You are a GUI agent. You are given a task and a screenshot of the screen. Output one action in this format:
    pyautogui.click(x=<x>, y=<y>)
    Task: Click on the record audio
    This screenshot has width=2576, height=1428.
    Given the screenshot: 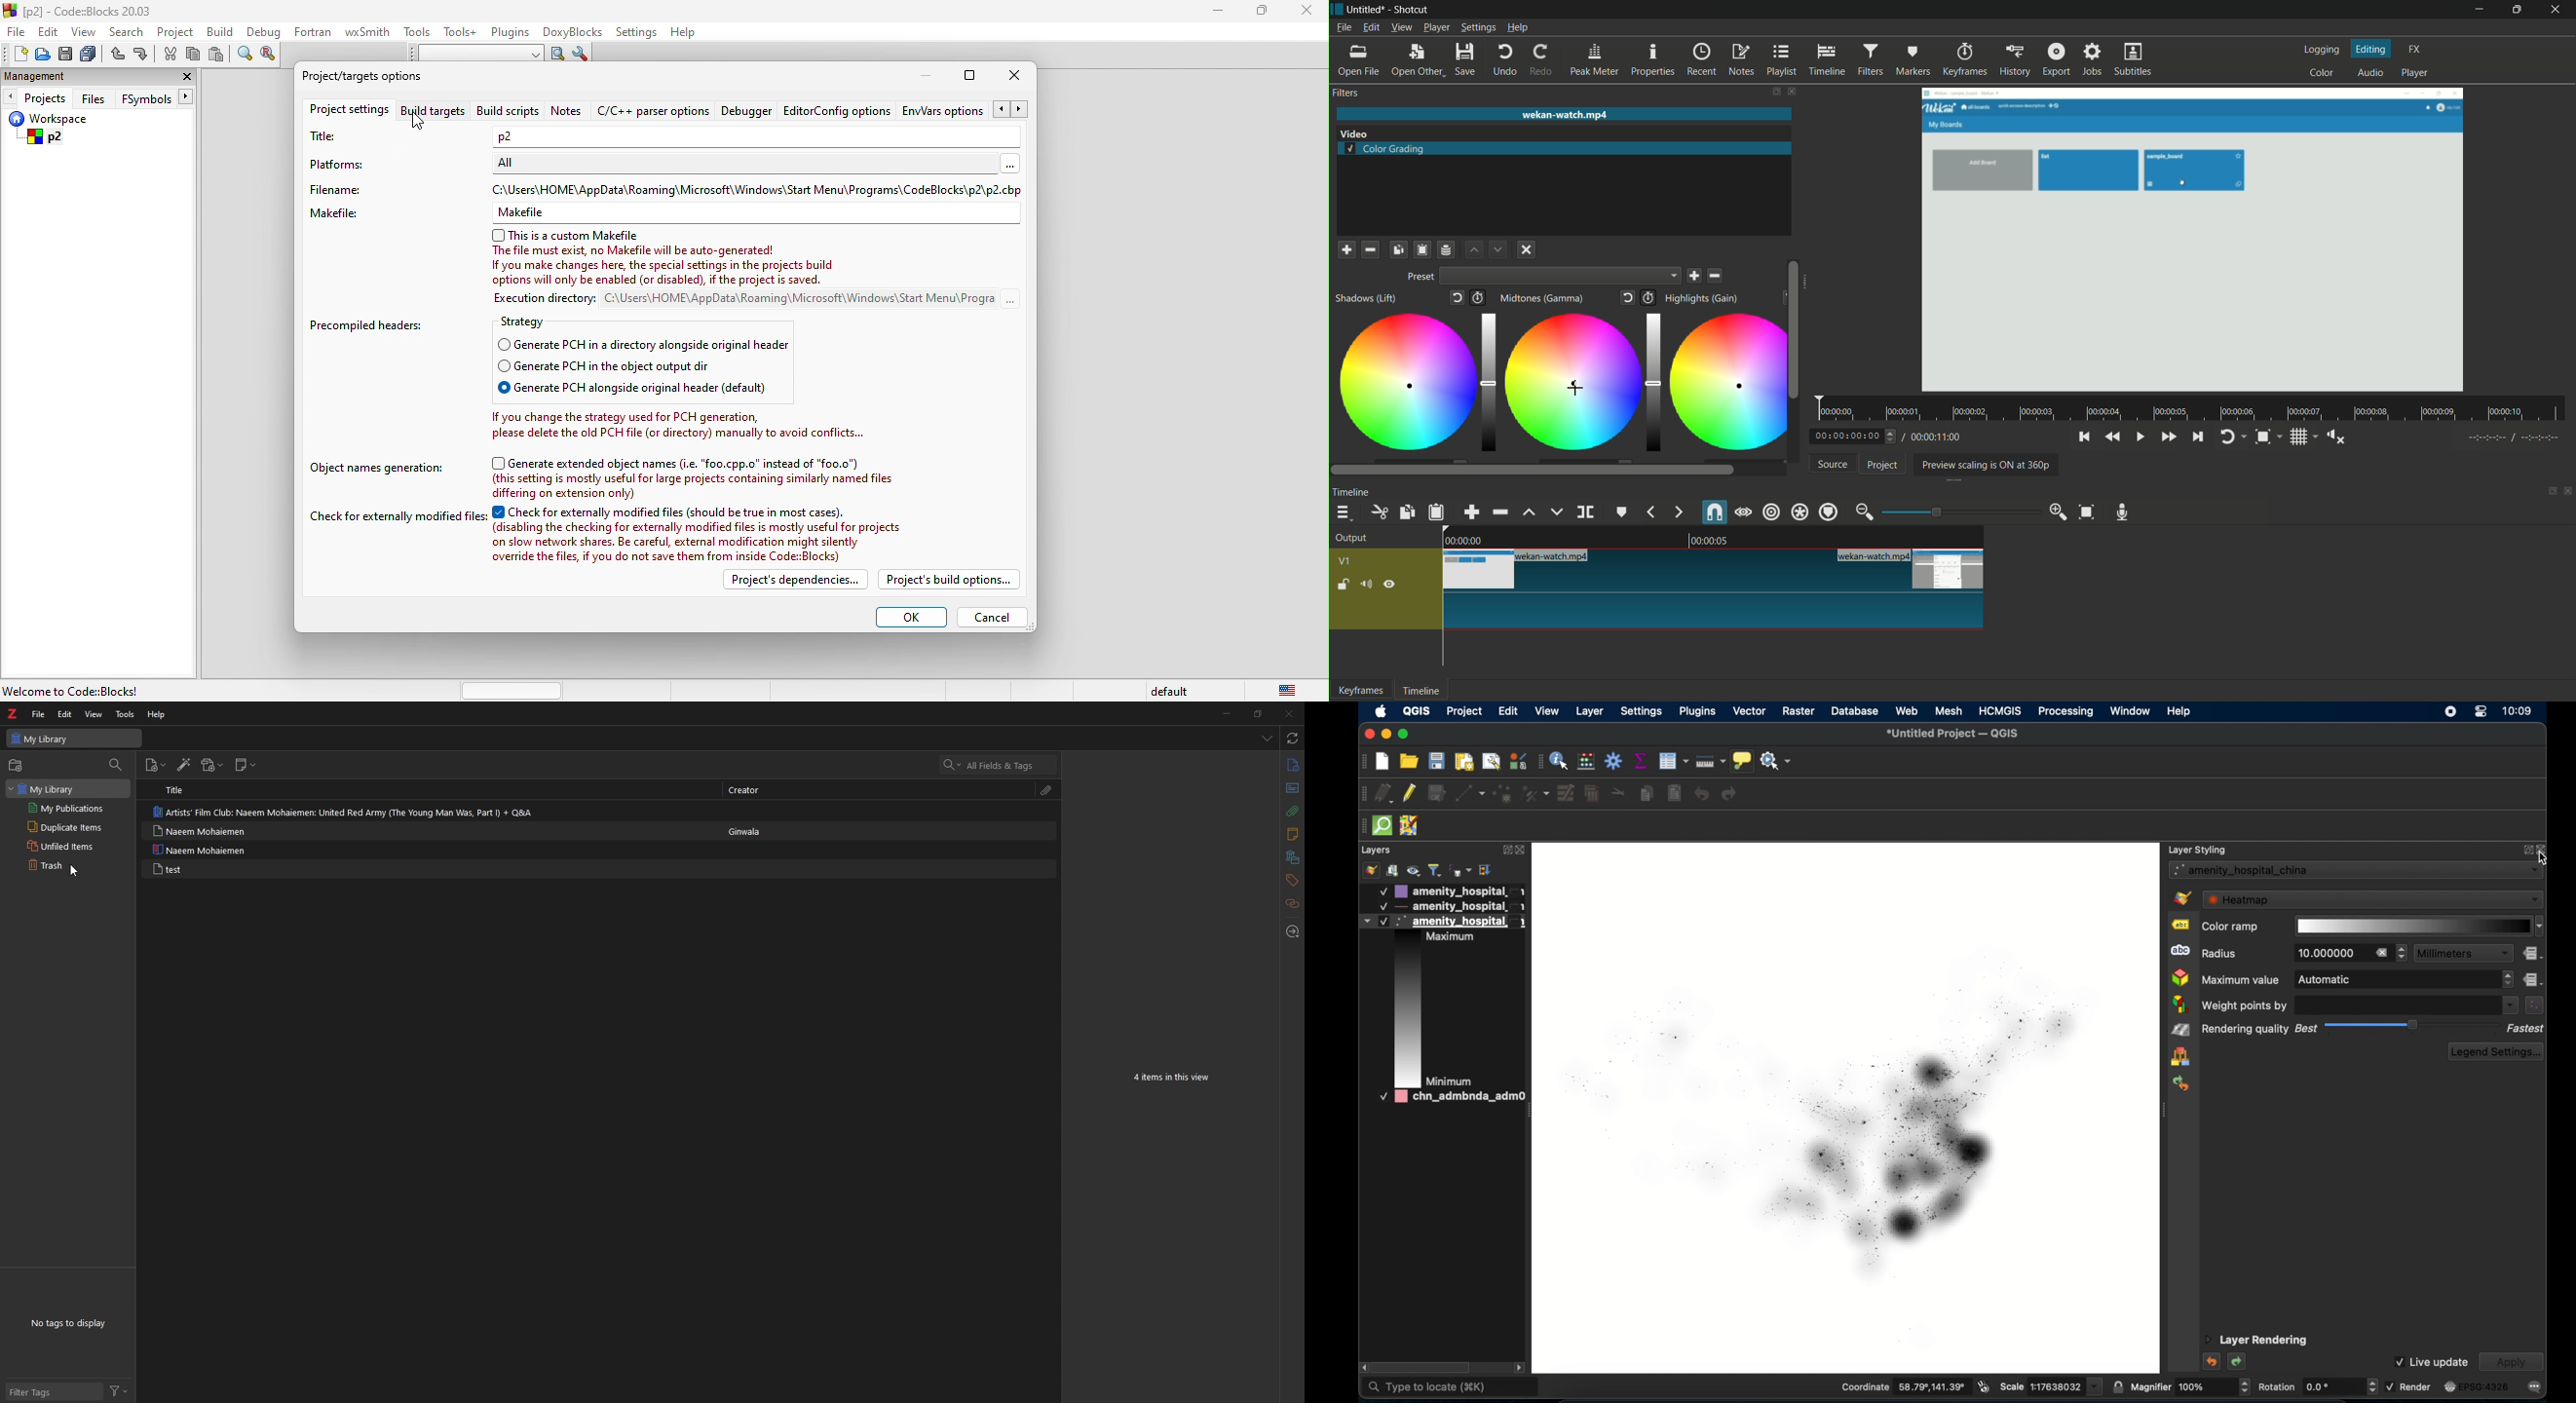 What is the action you would take?
    pyautogui.click(x=2123, y=512)
    